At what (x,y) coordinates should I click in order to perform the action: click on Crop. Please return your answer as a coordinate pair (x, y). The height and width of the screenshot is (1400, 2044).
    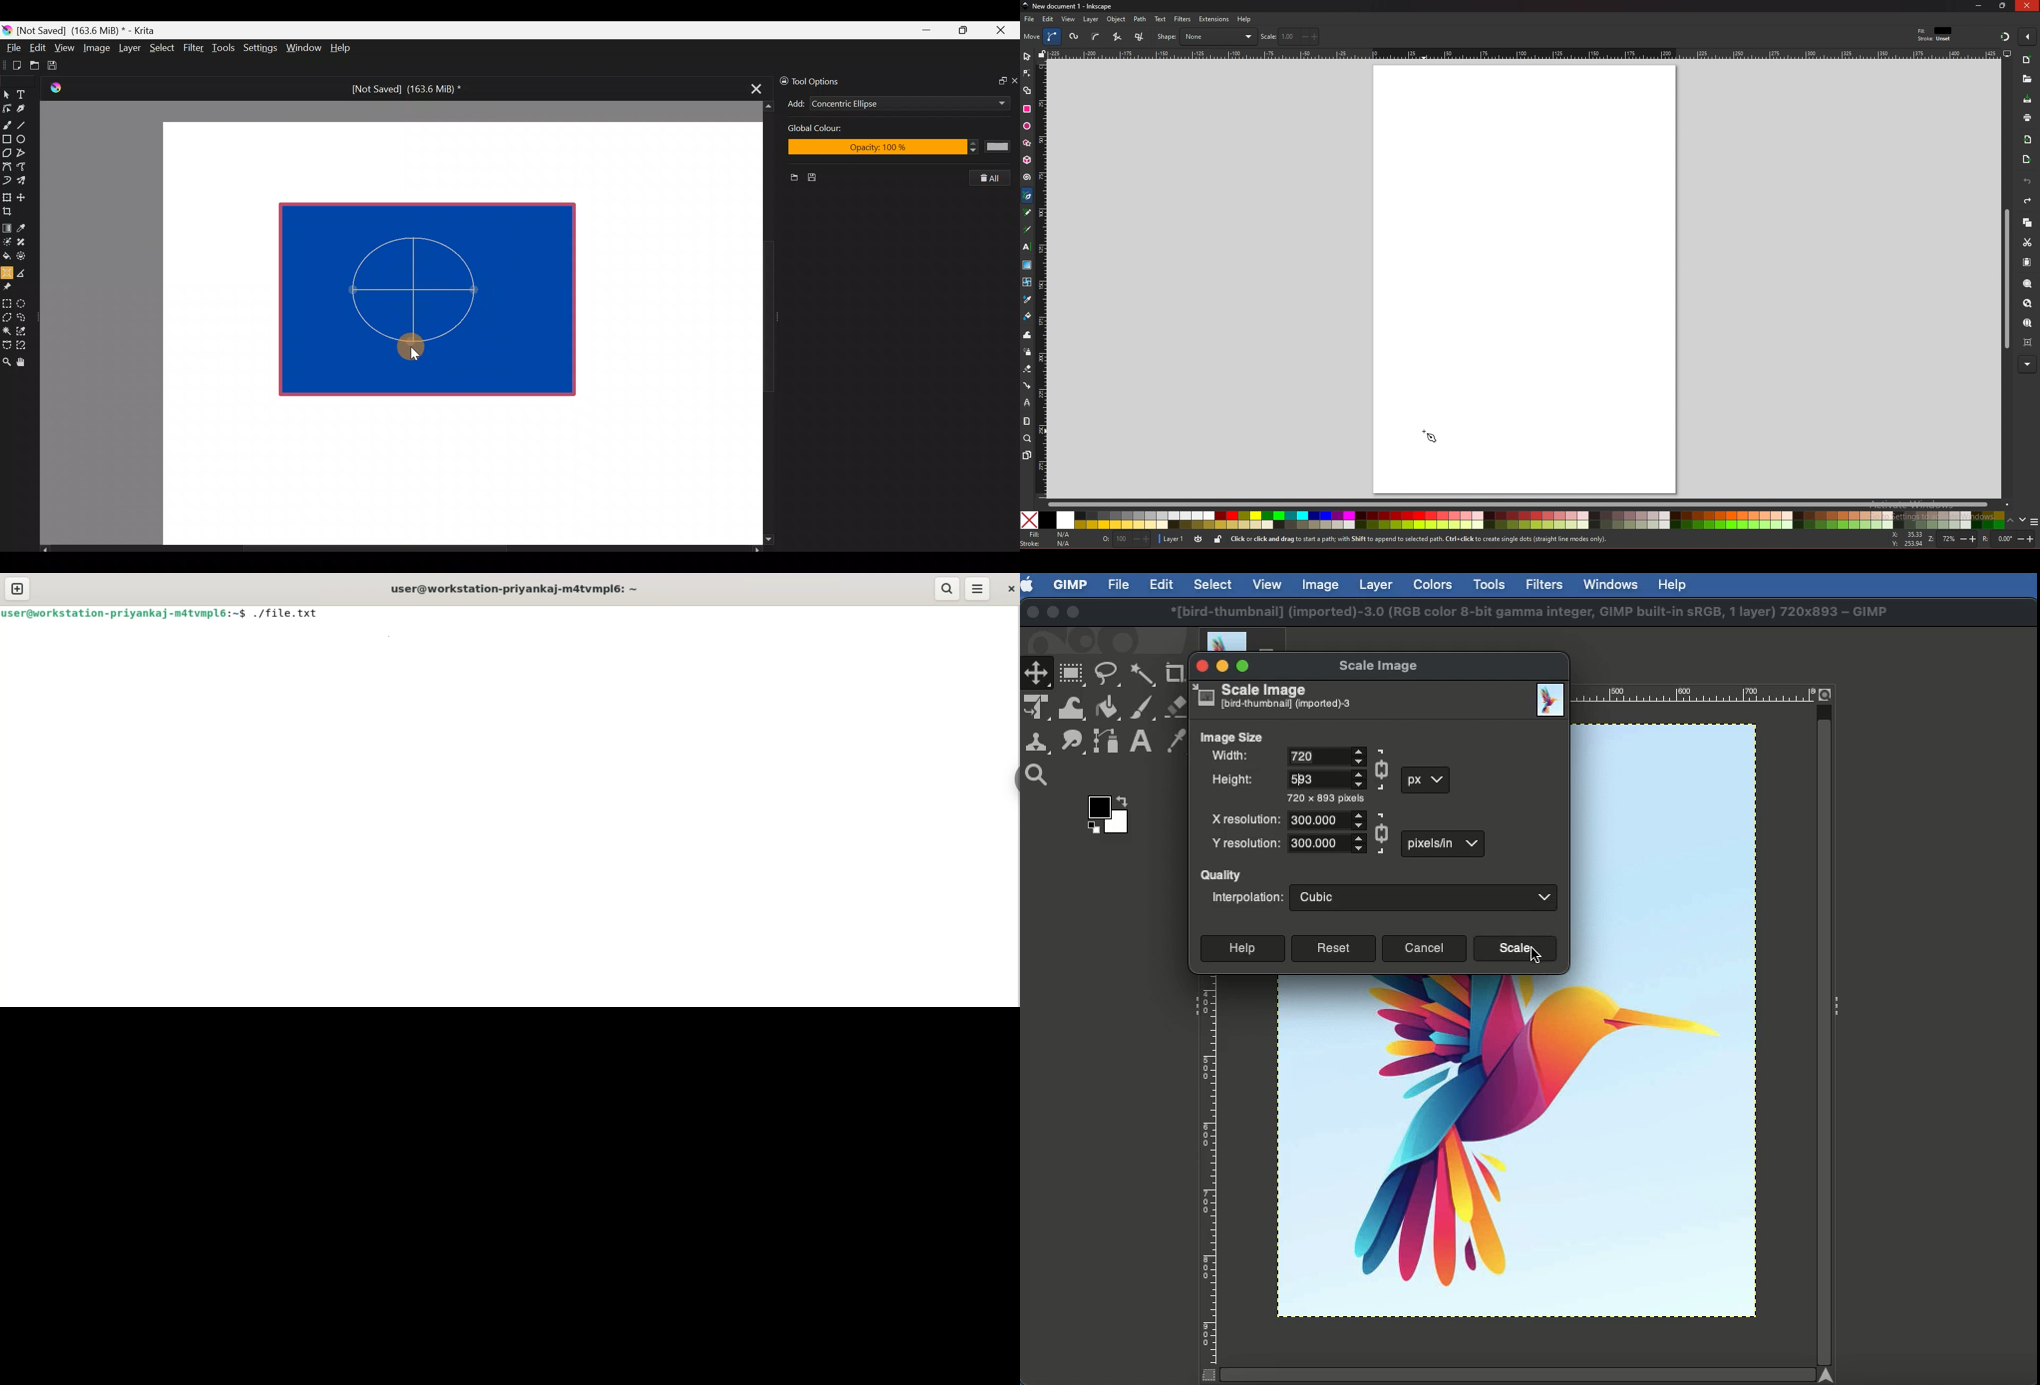
    Looking at the image, I should click on (1174, 673).